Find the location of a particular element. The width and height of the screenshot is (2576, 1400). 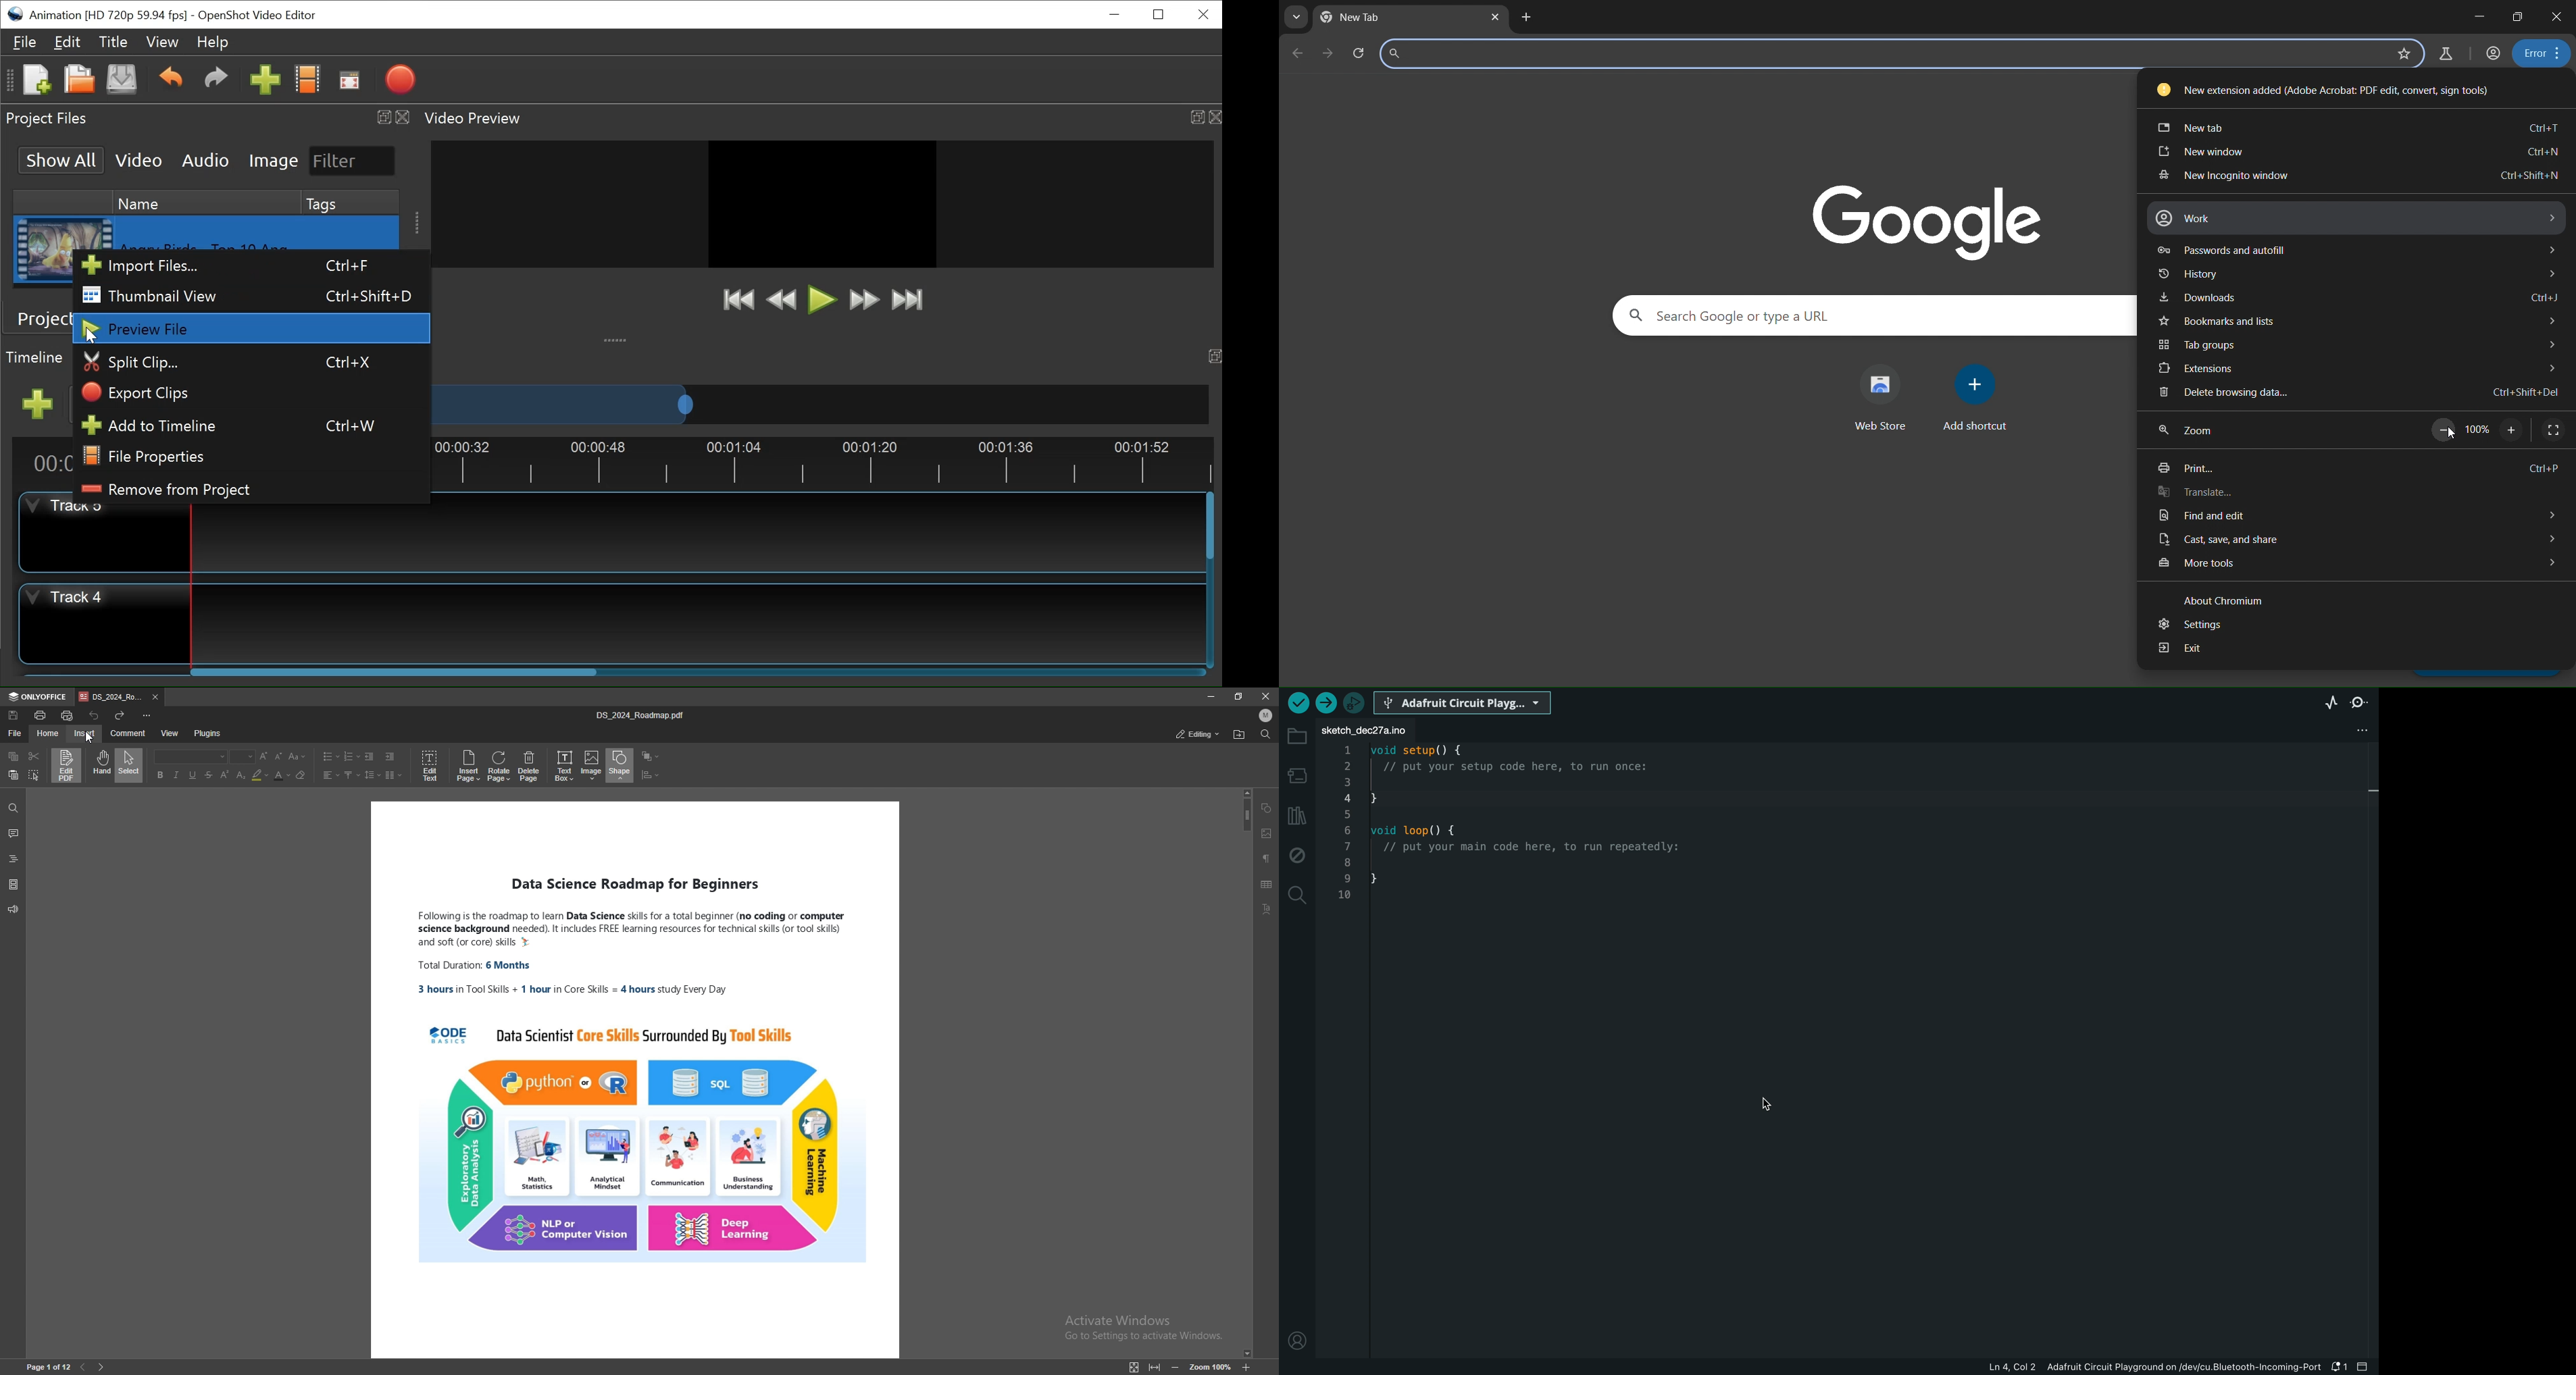

shape is located at coordinates (620, 765).